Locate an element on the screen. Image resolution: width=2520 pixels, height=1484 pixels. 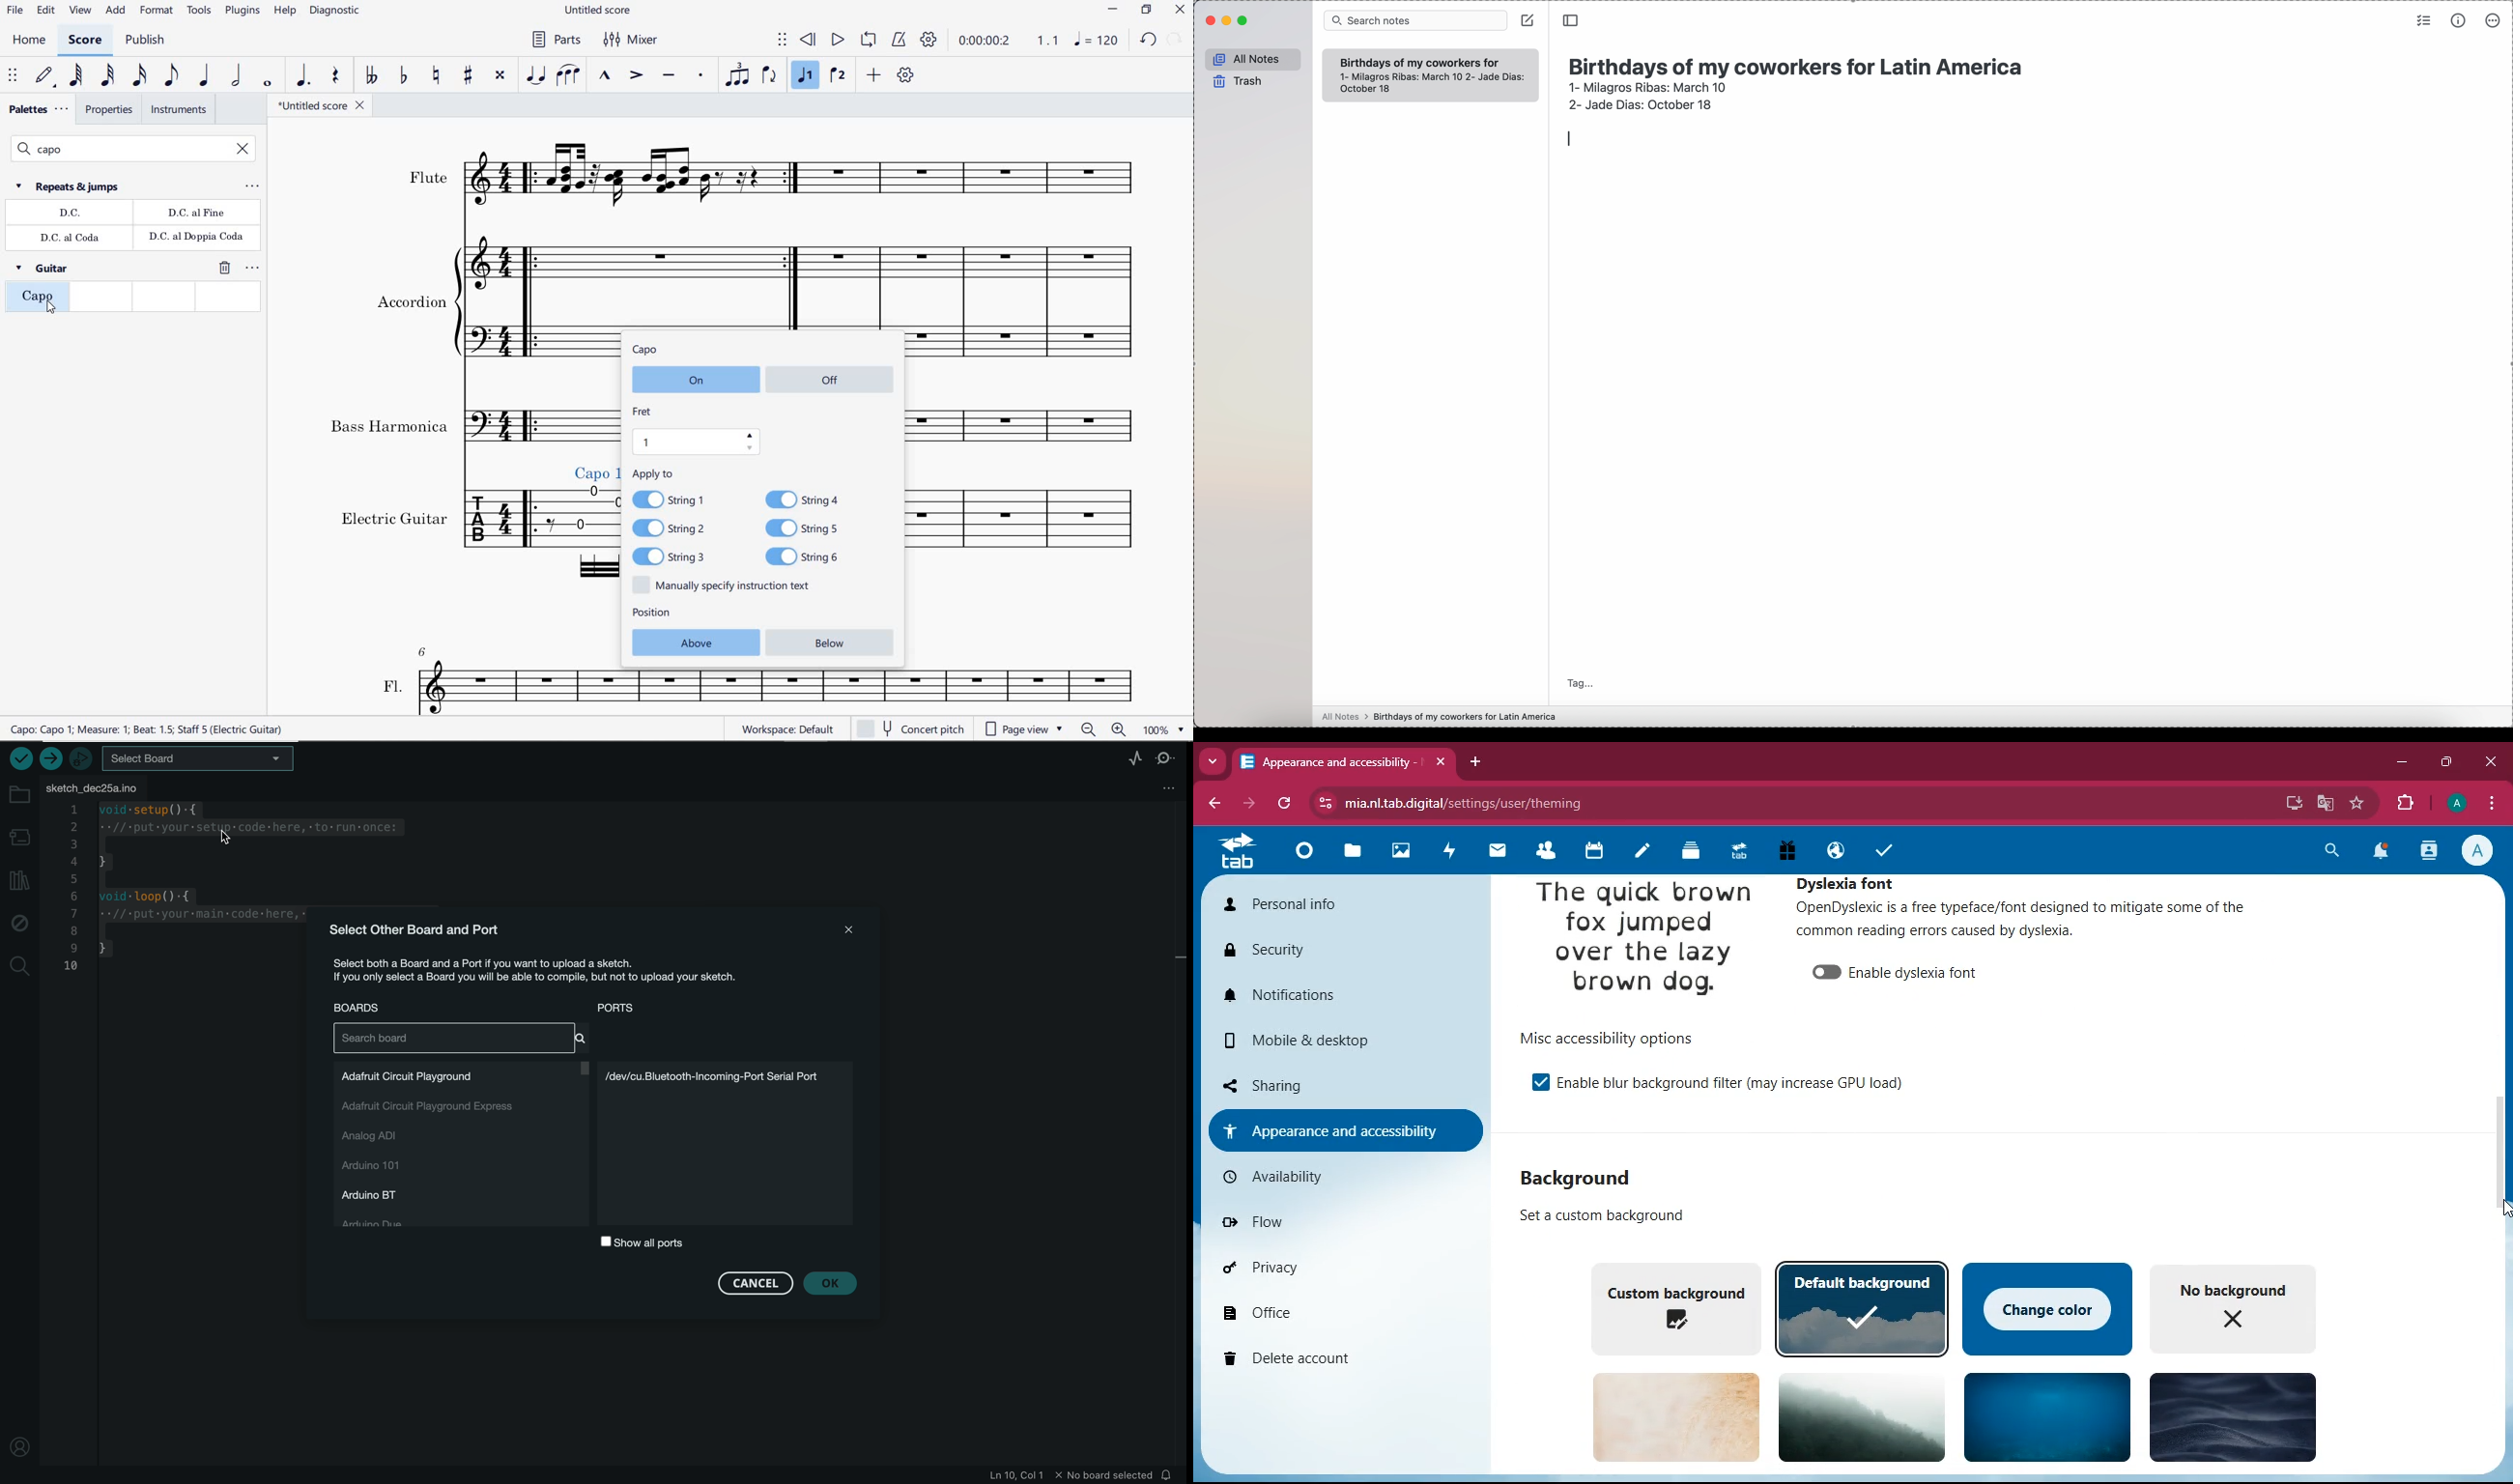
toggle double-sharp is located at coordinates (502, 75).